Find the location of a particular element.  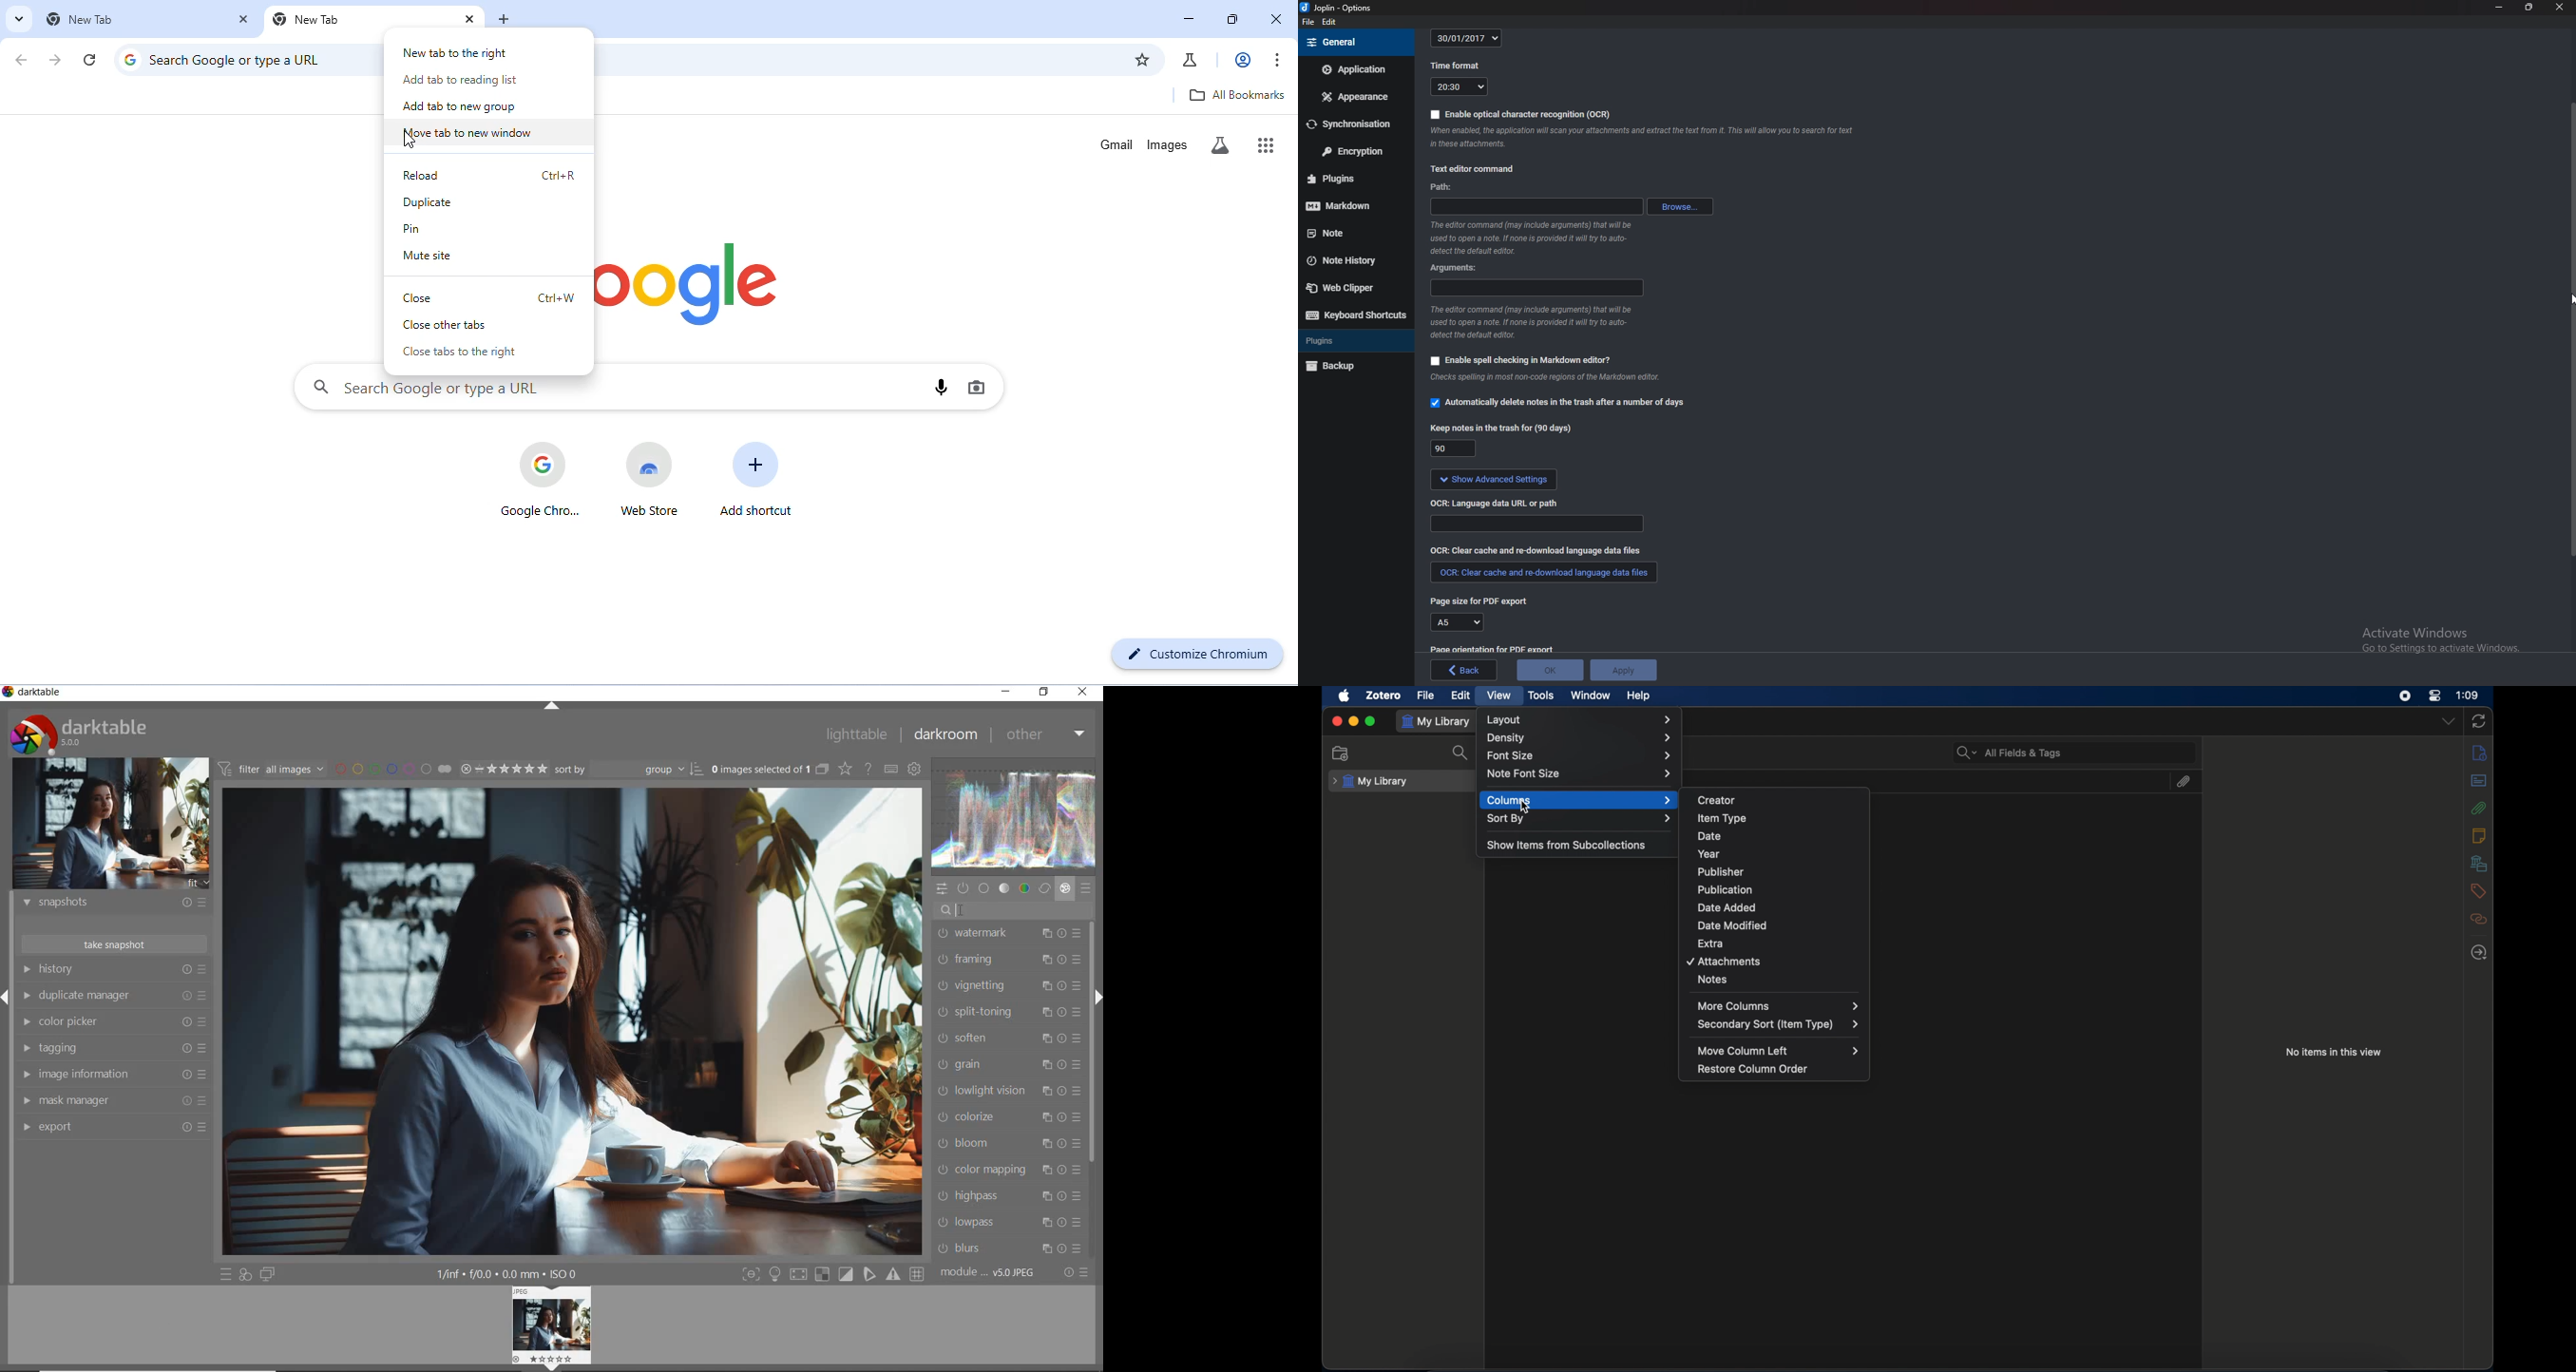

search bar is located at coordinates (2009, 751).